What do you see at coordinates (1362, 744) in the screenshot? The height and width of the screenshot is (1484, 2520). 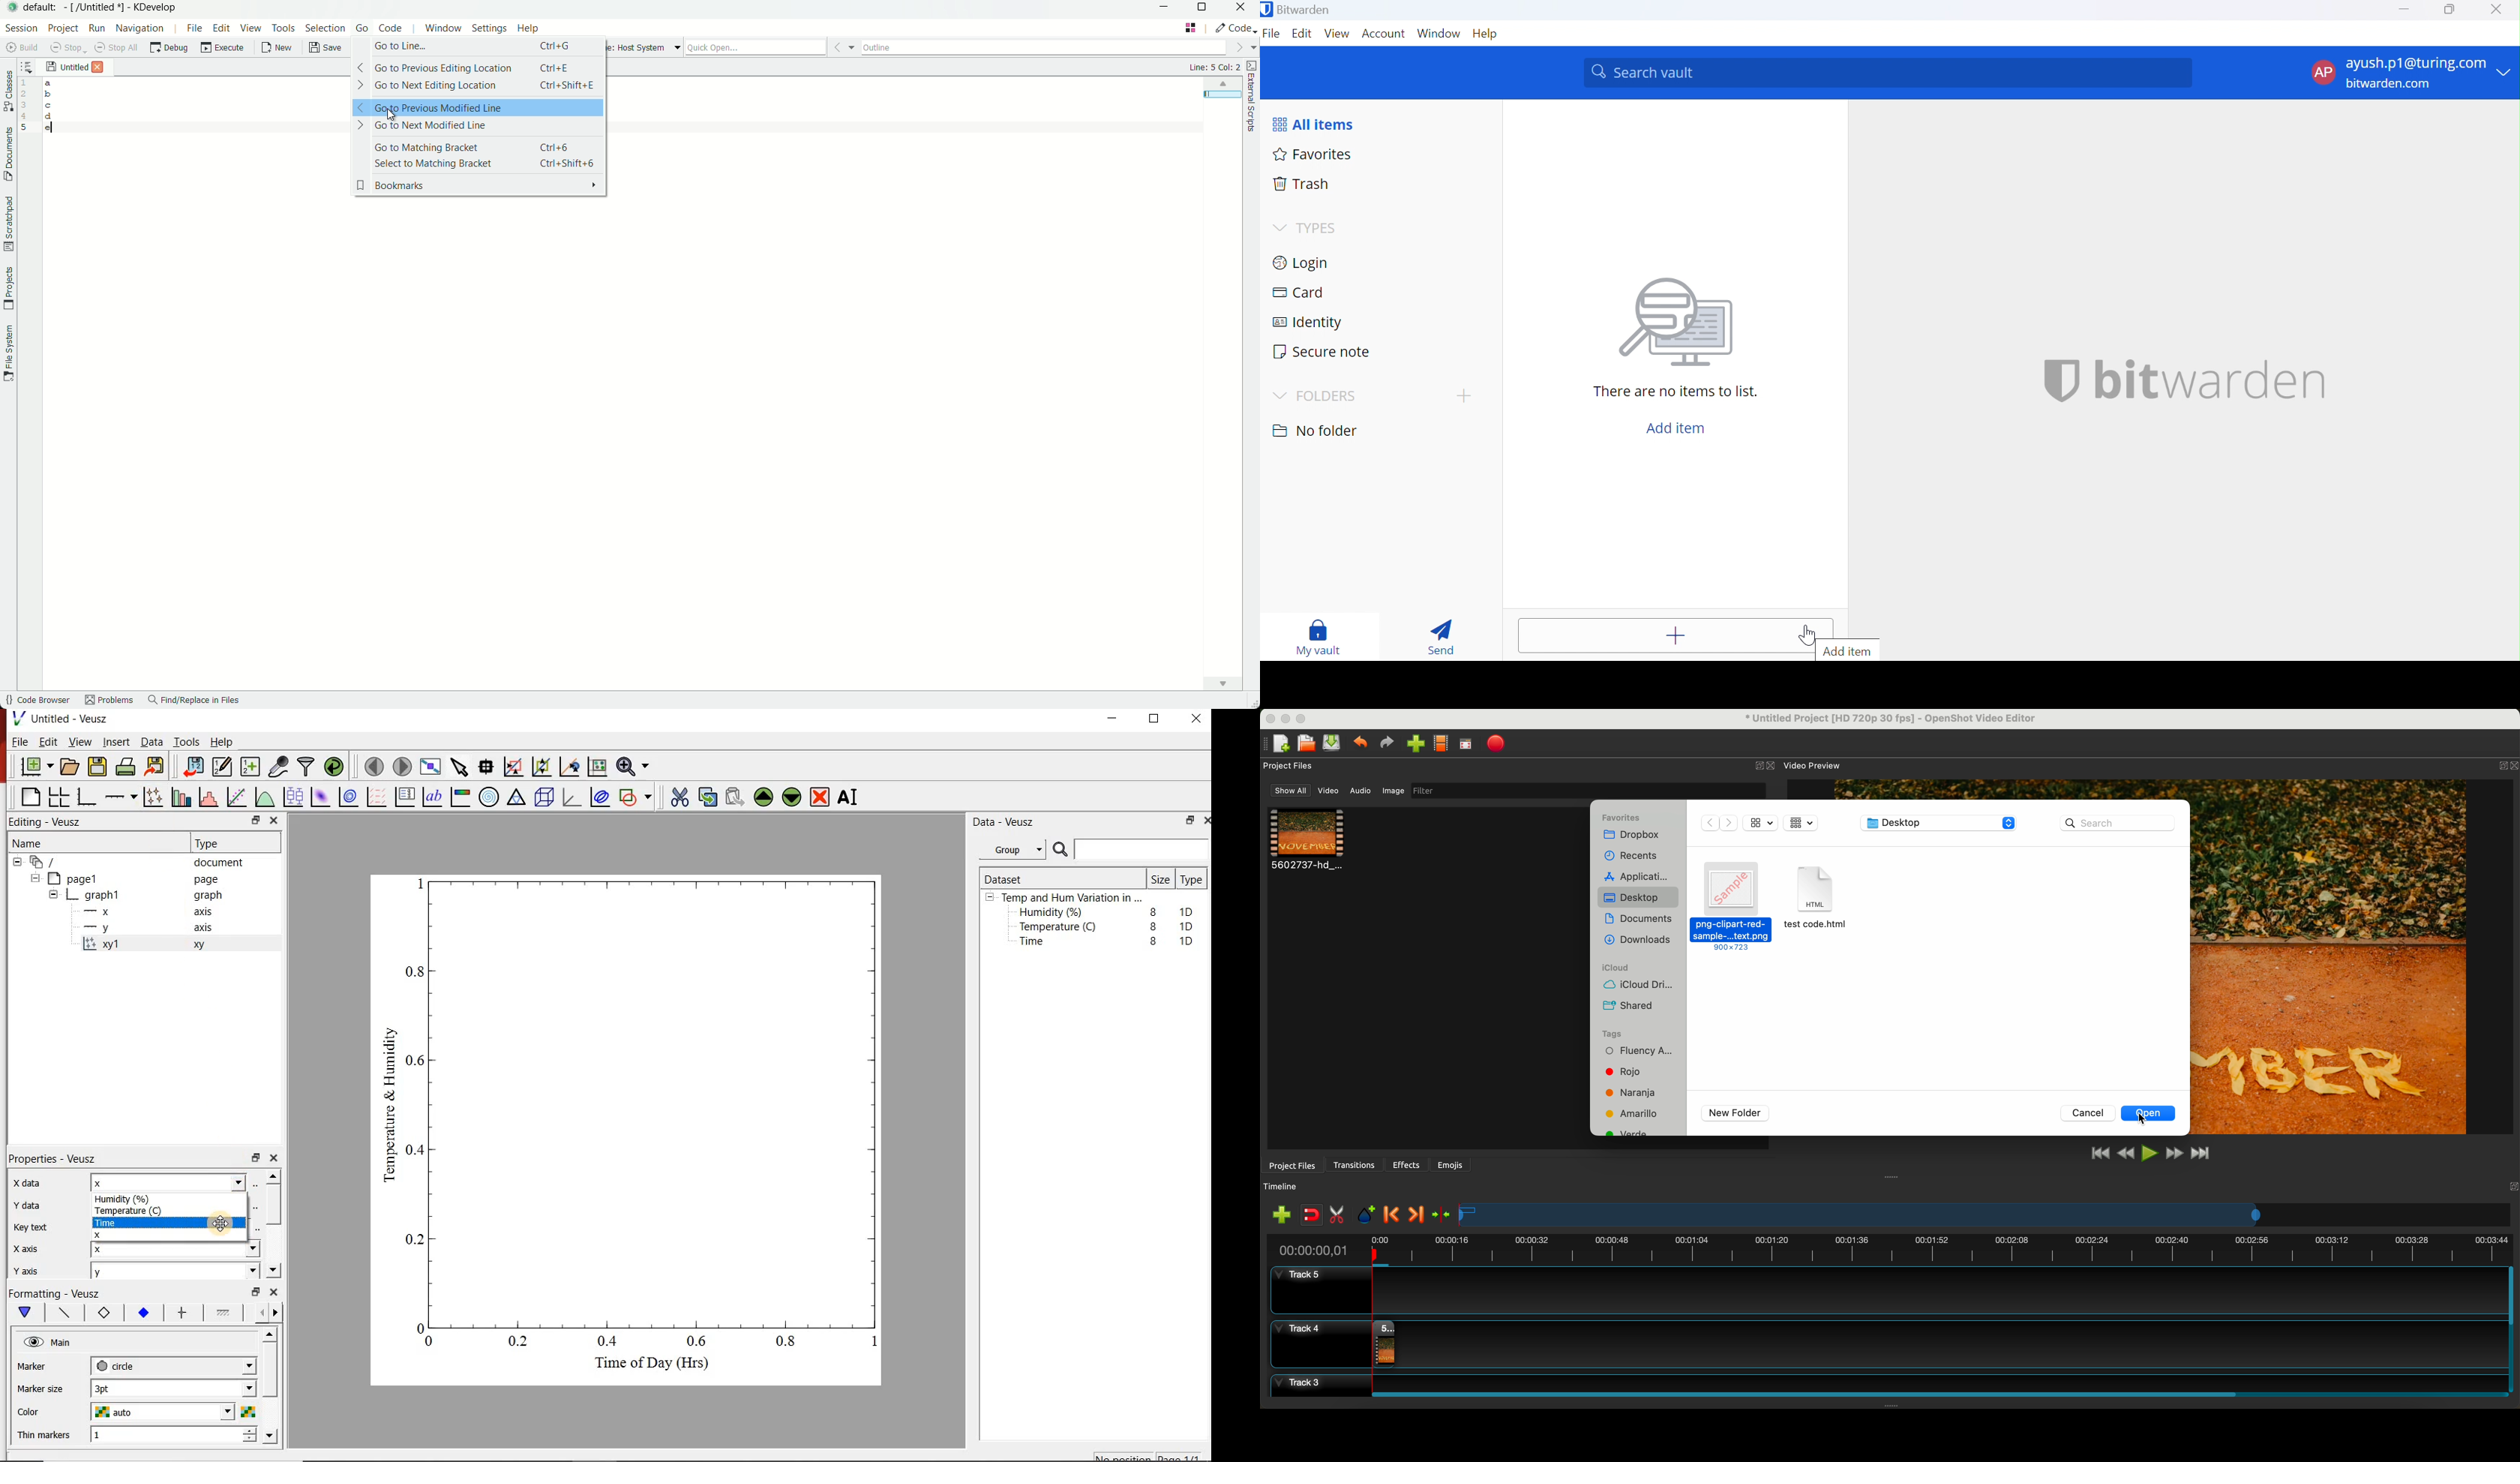 I see `undo` at bounding box center [1362, 744].